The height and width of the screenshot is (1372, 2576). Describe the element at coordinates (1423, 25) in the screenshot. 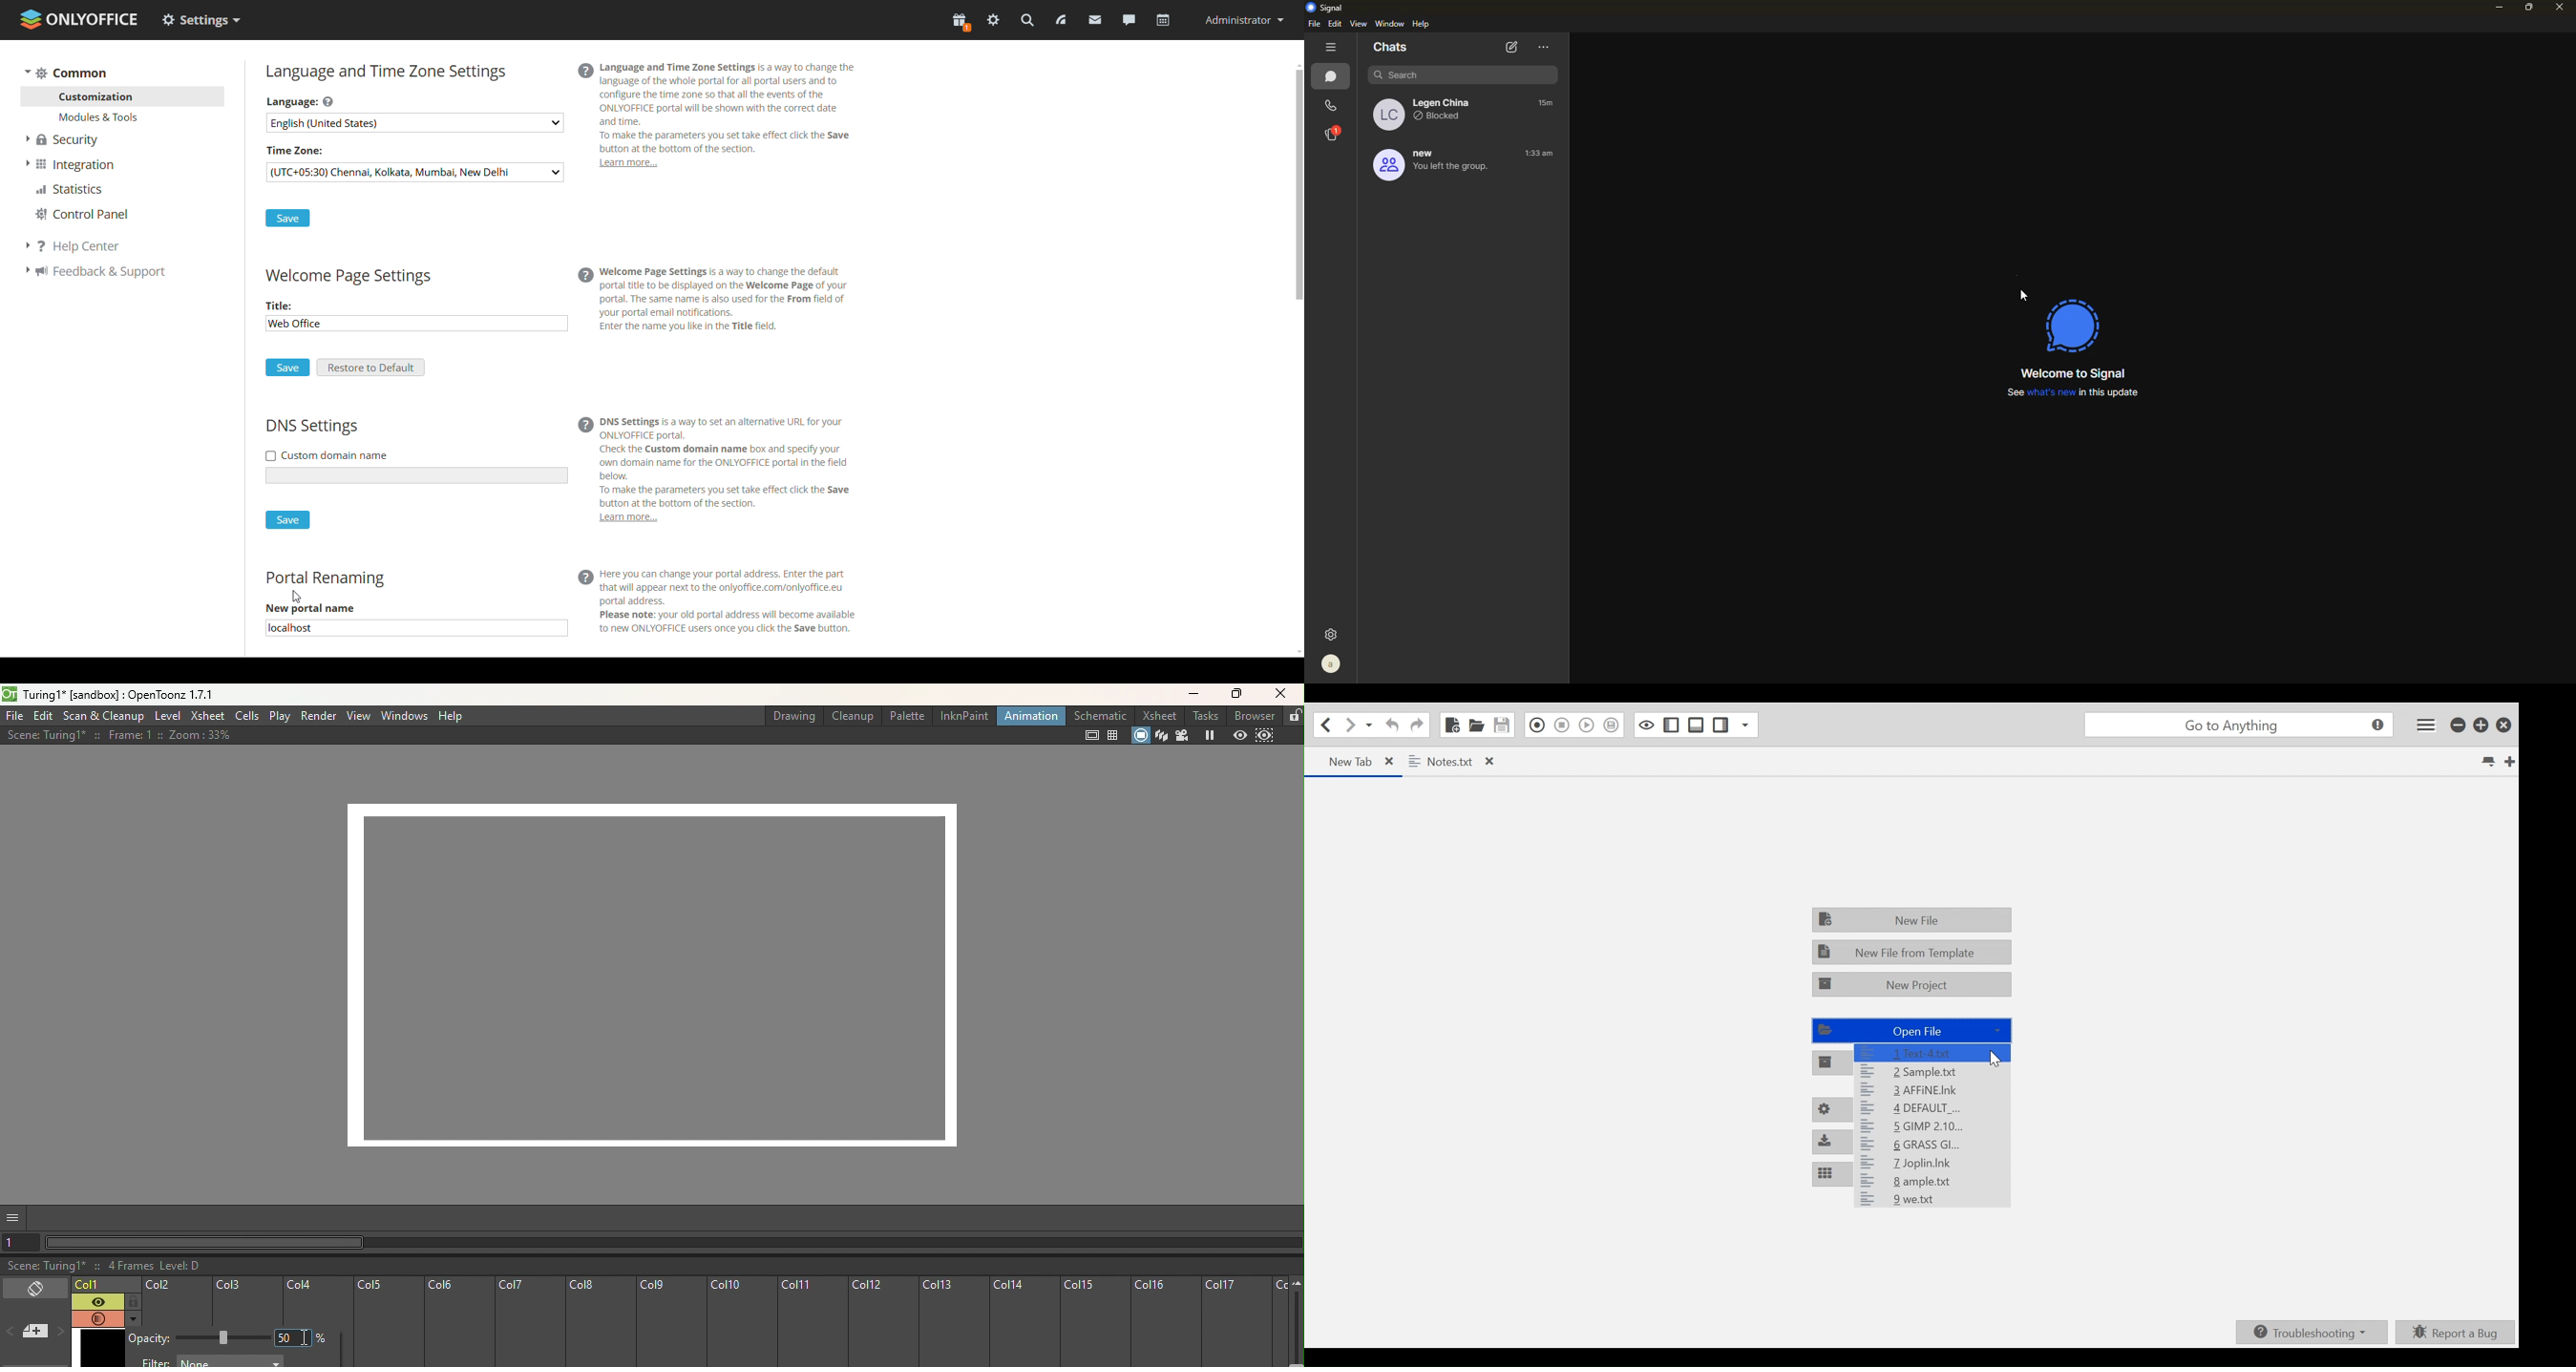

I see `help` at that location.